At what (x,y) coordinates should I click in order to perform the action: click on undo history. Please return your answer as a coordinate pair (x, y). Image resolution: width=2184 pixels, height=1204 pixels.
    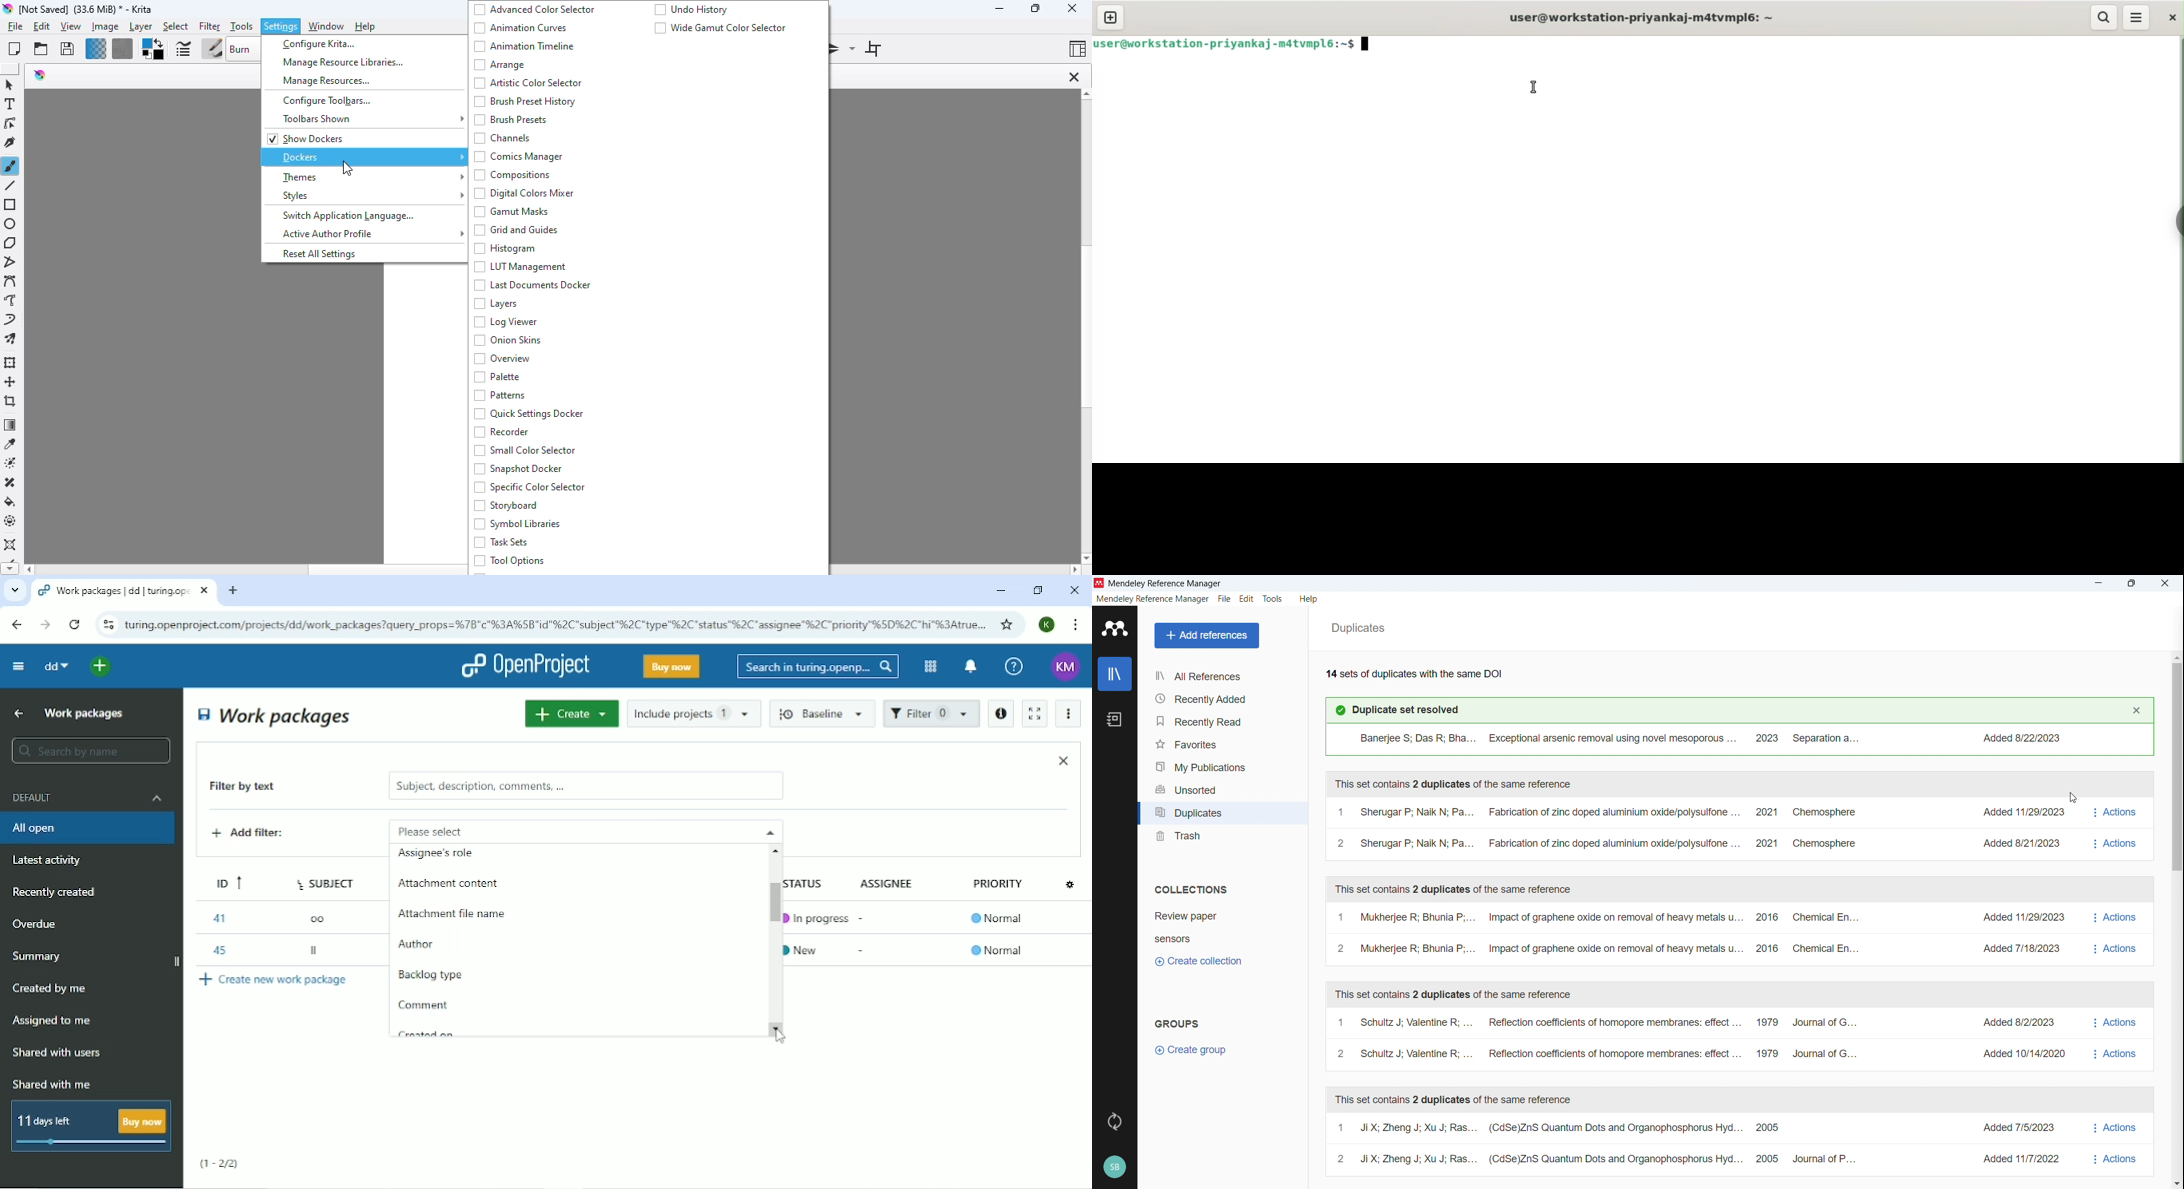
    Looking at the image, I should click on (691, 9).